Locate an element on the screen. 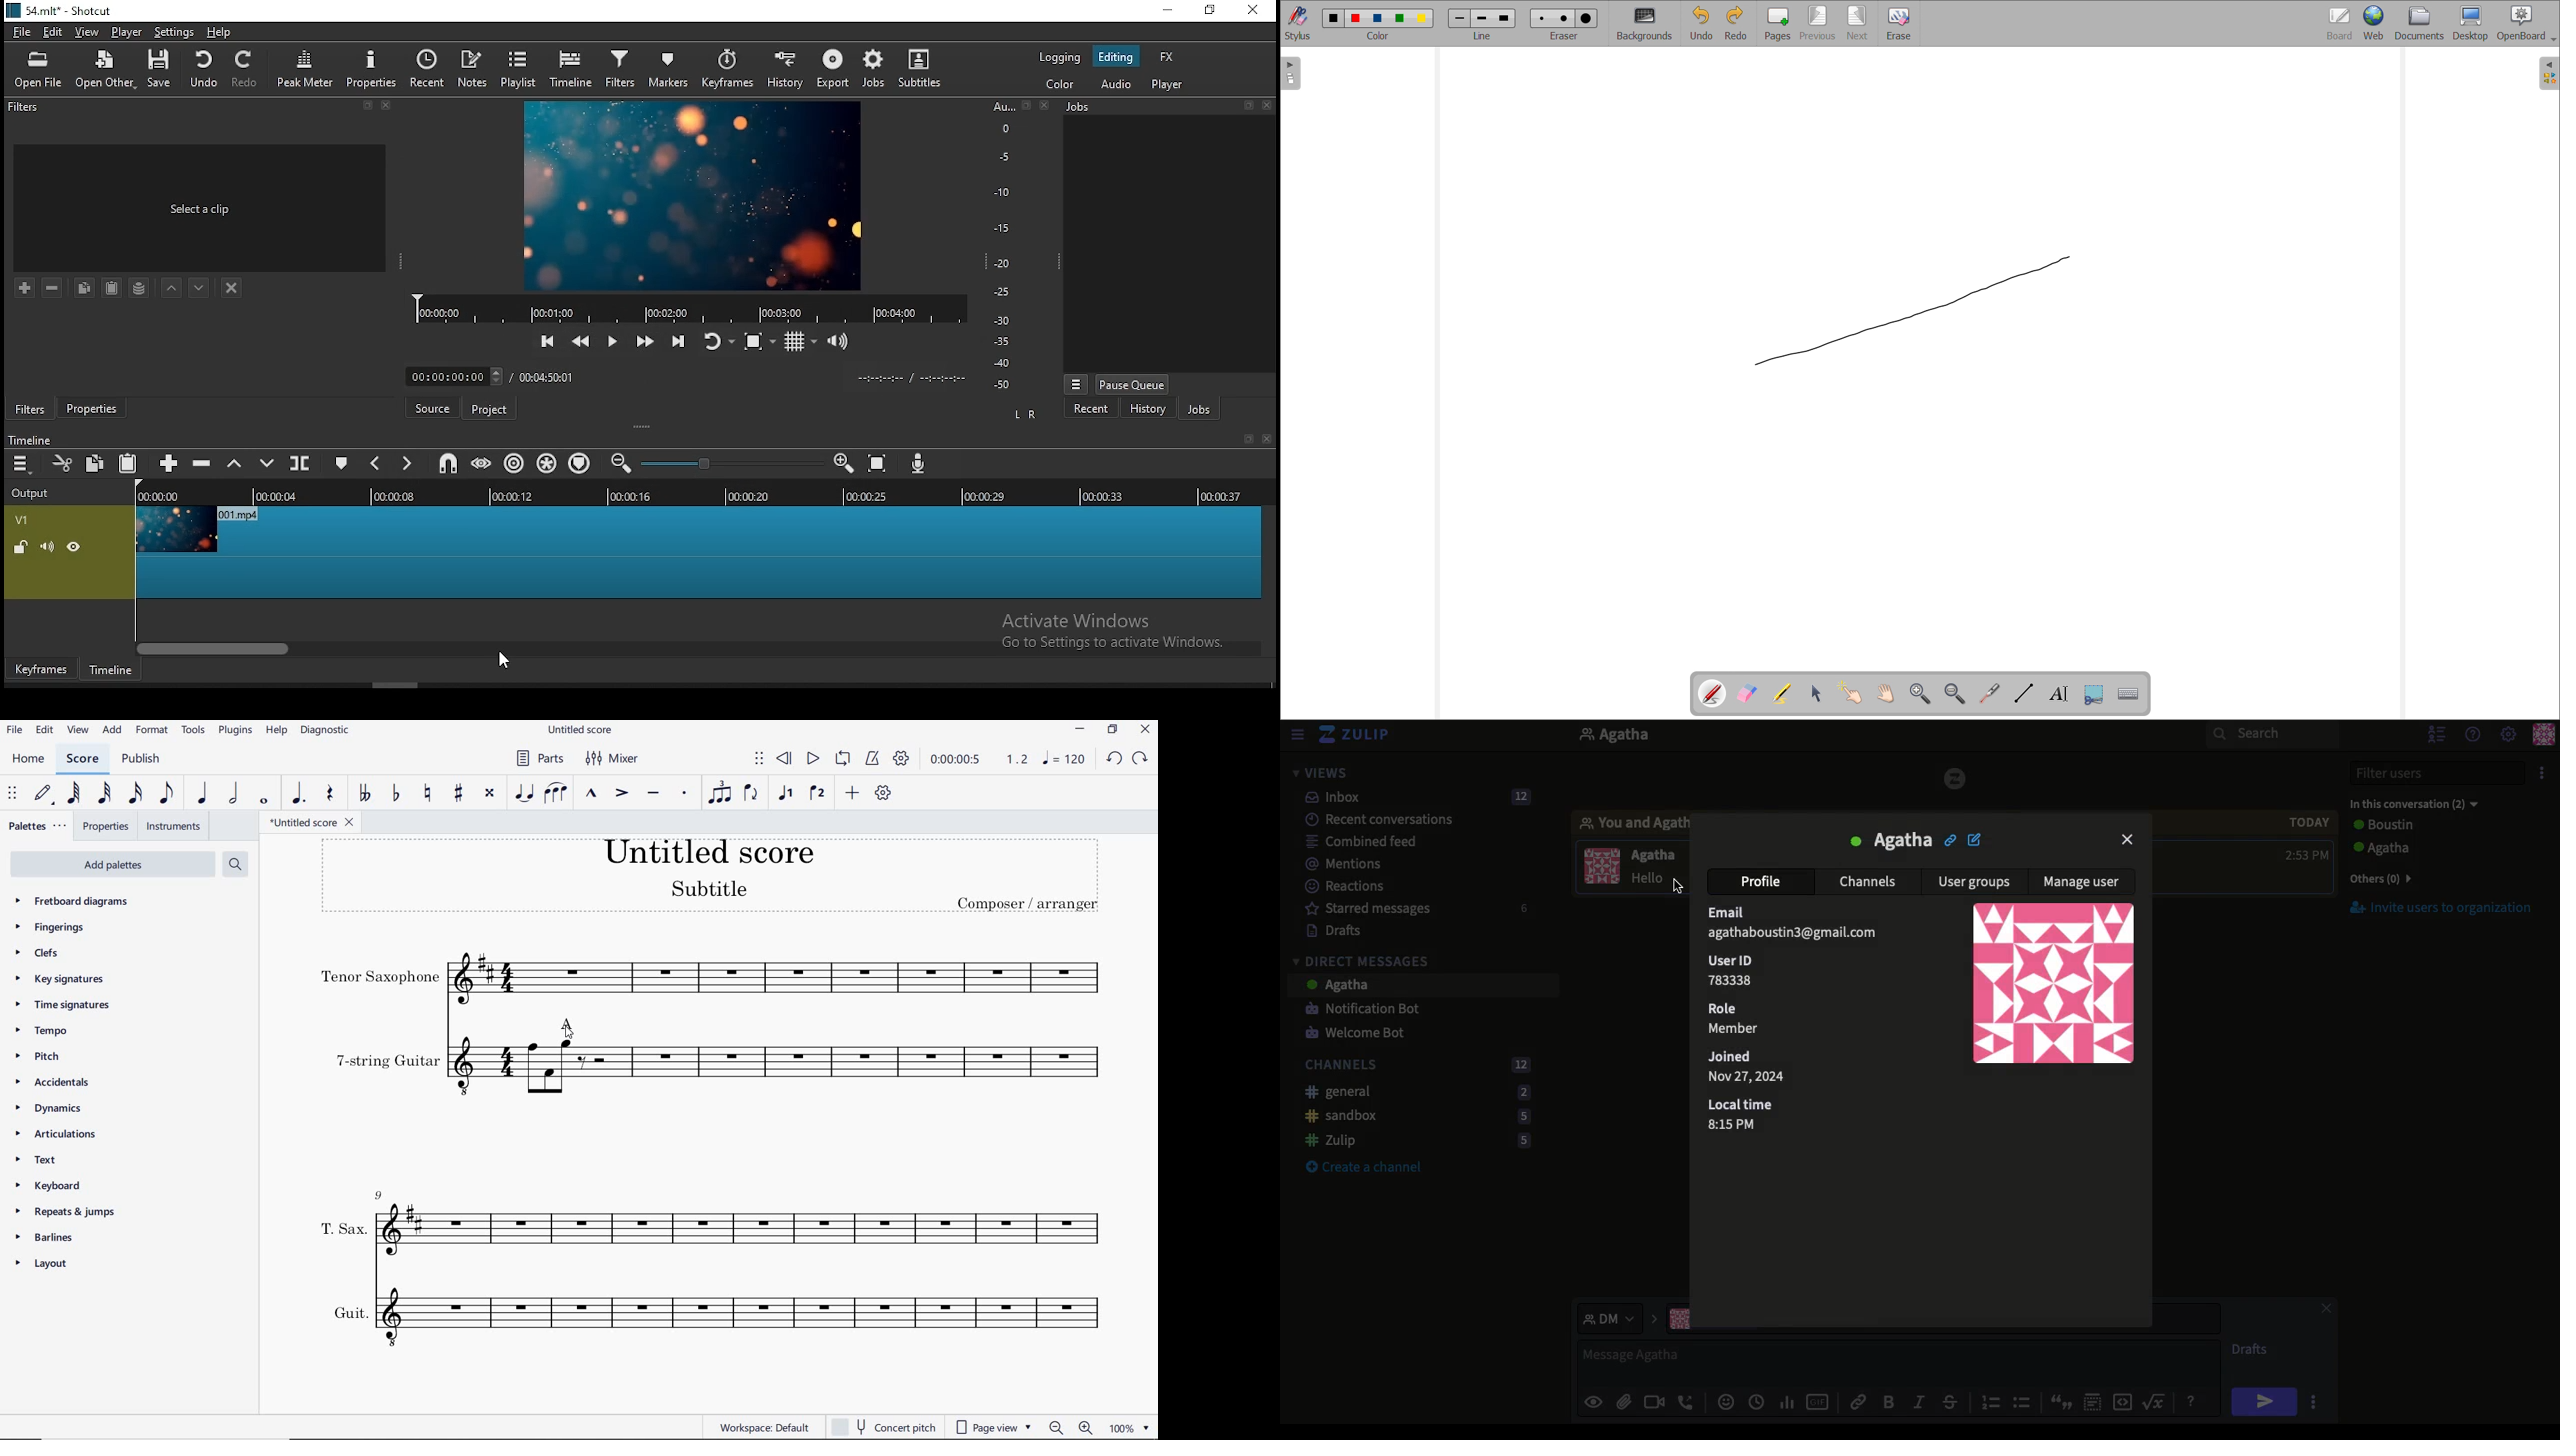 The width and height of the screenshot is (2576, 1456). MINIMIZE is located at coordinates (1079, 730).